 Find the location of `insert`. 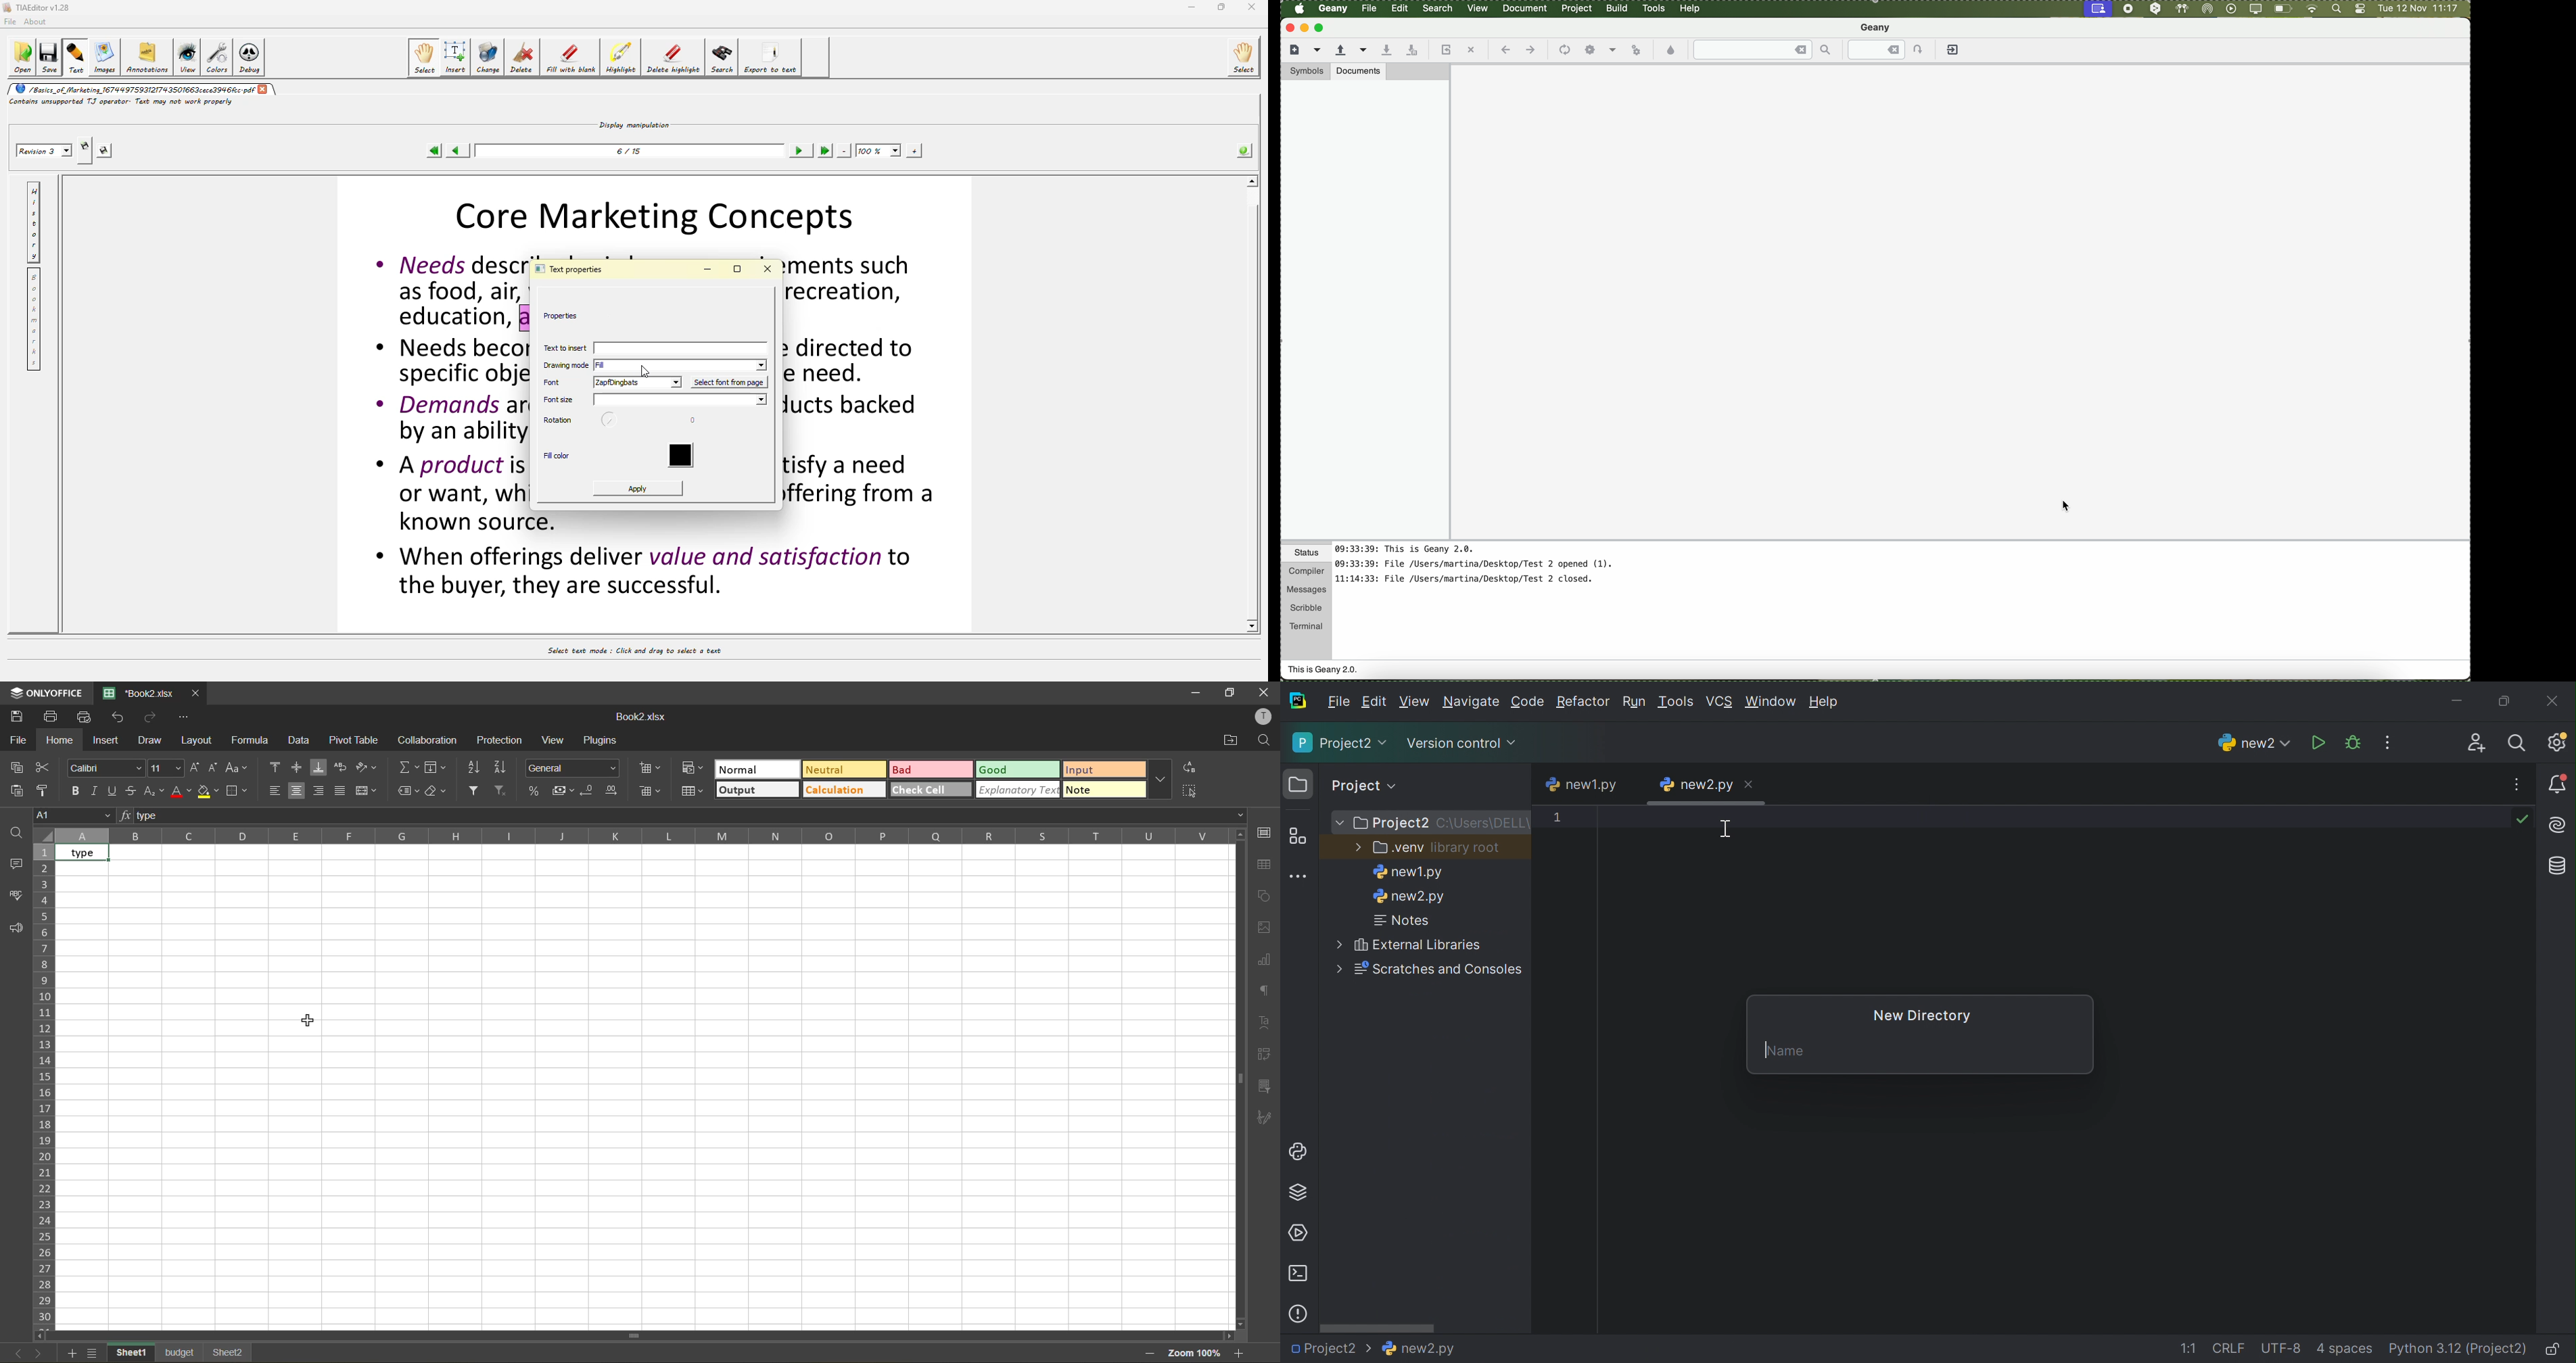

insert is located at coordinates (108, 742).